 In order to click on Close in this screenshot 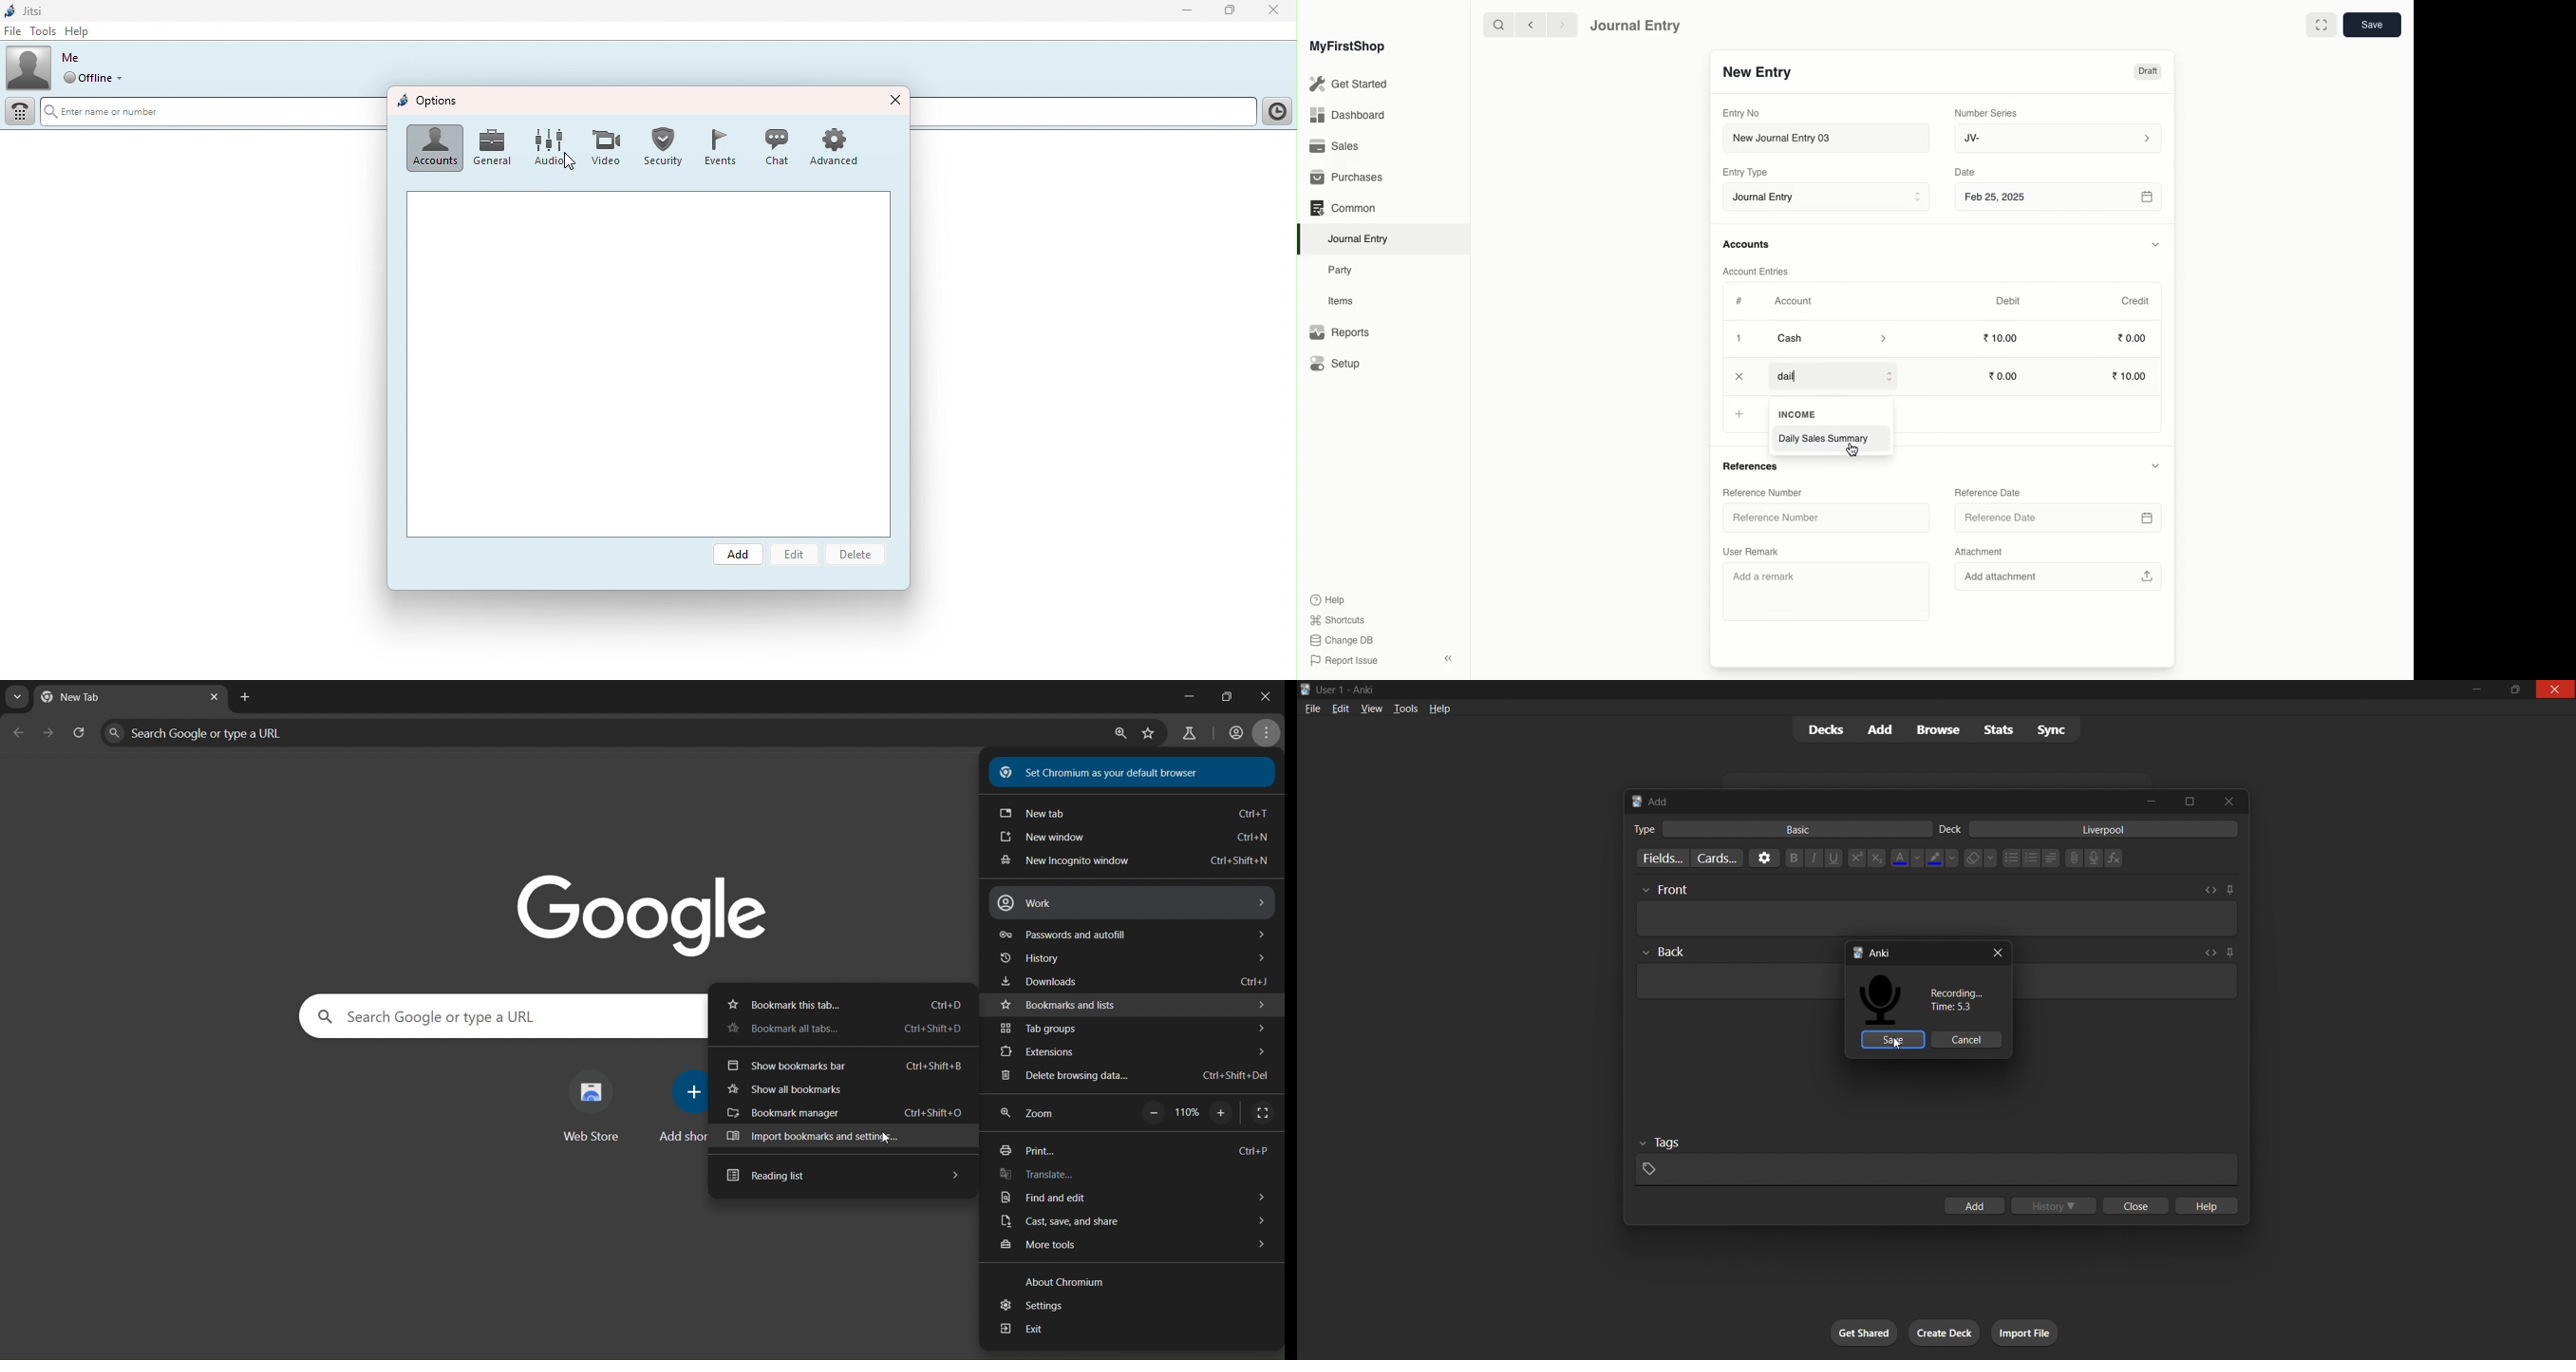, I will do `click(1272, 11)`.